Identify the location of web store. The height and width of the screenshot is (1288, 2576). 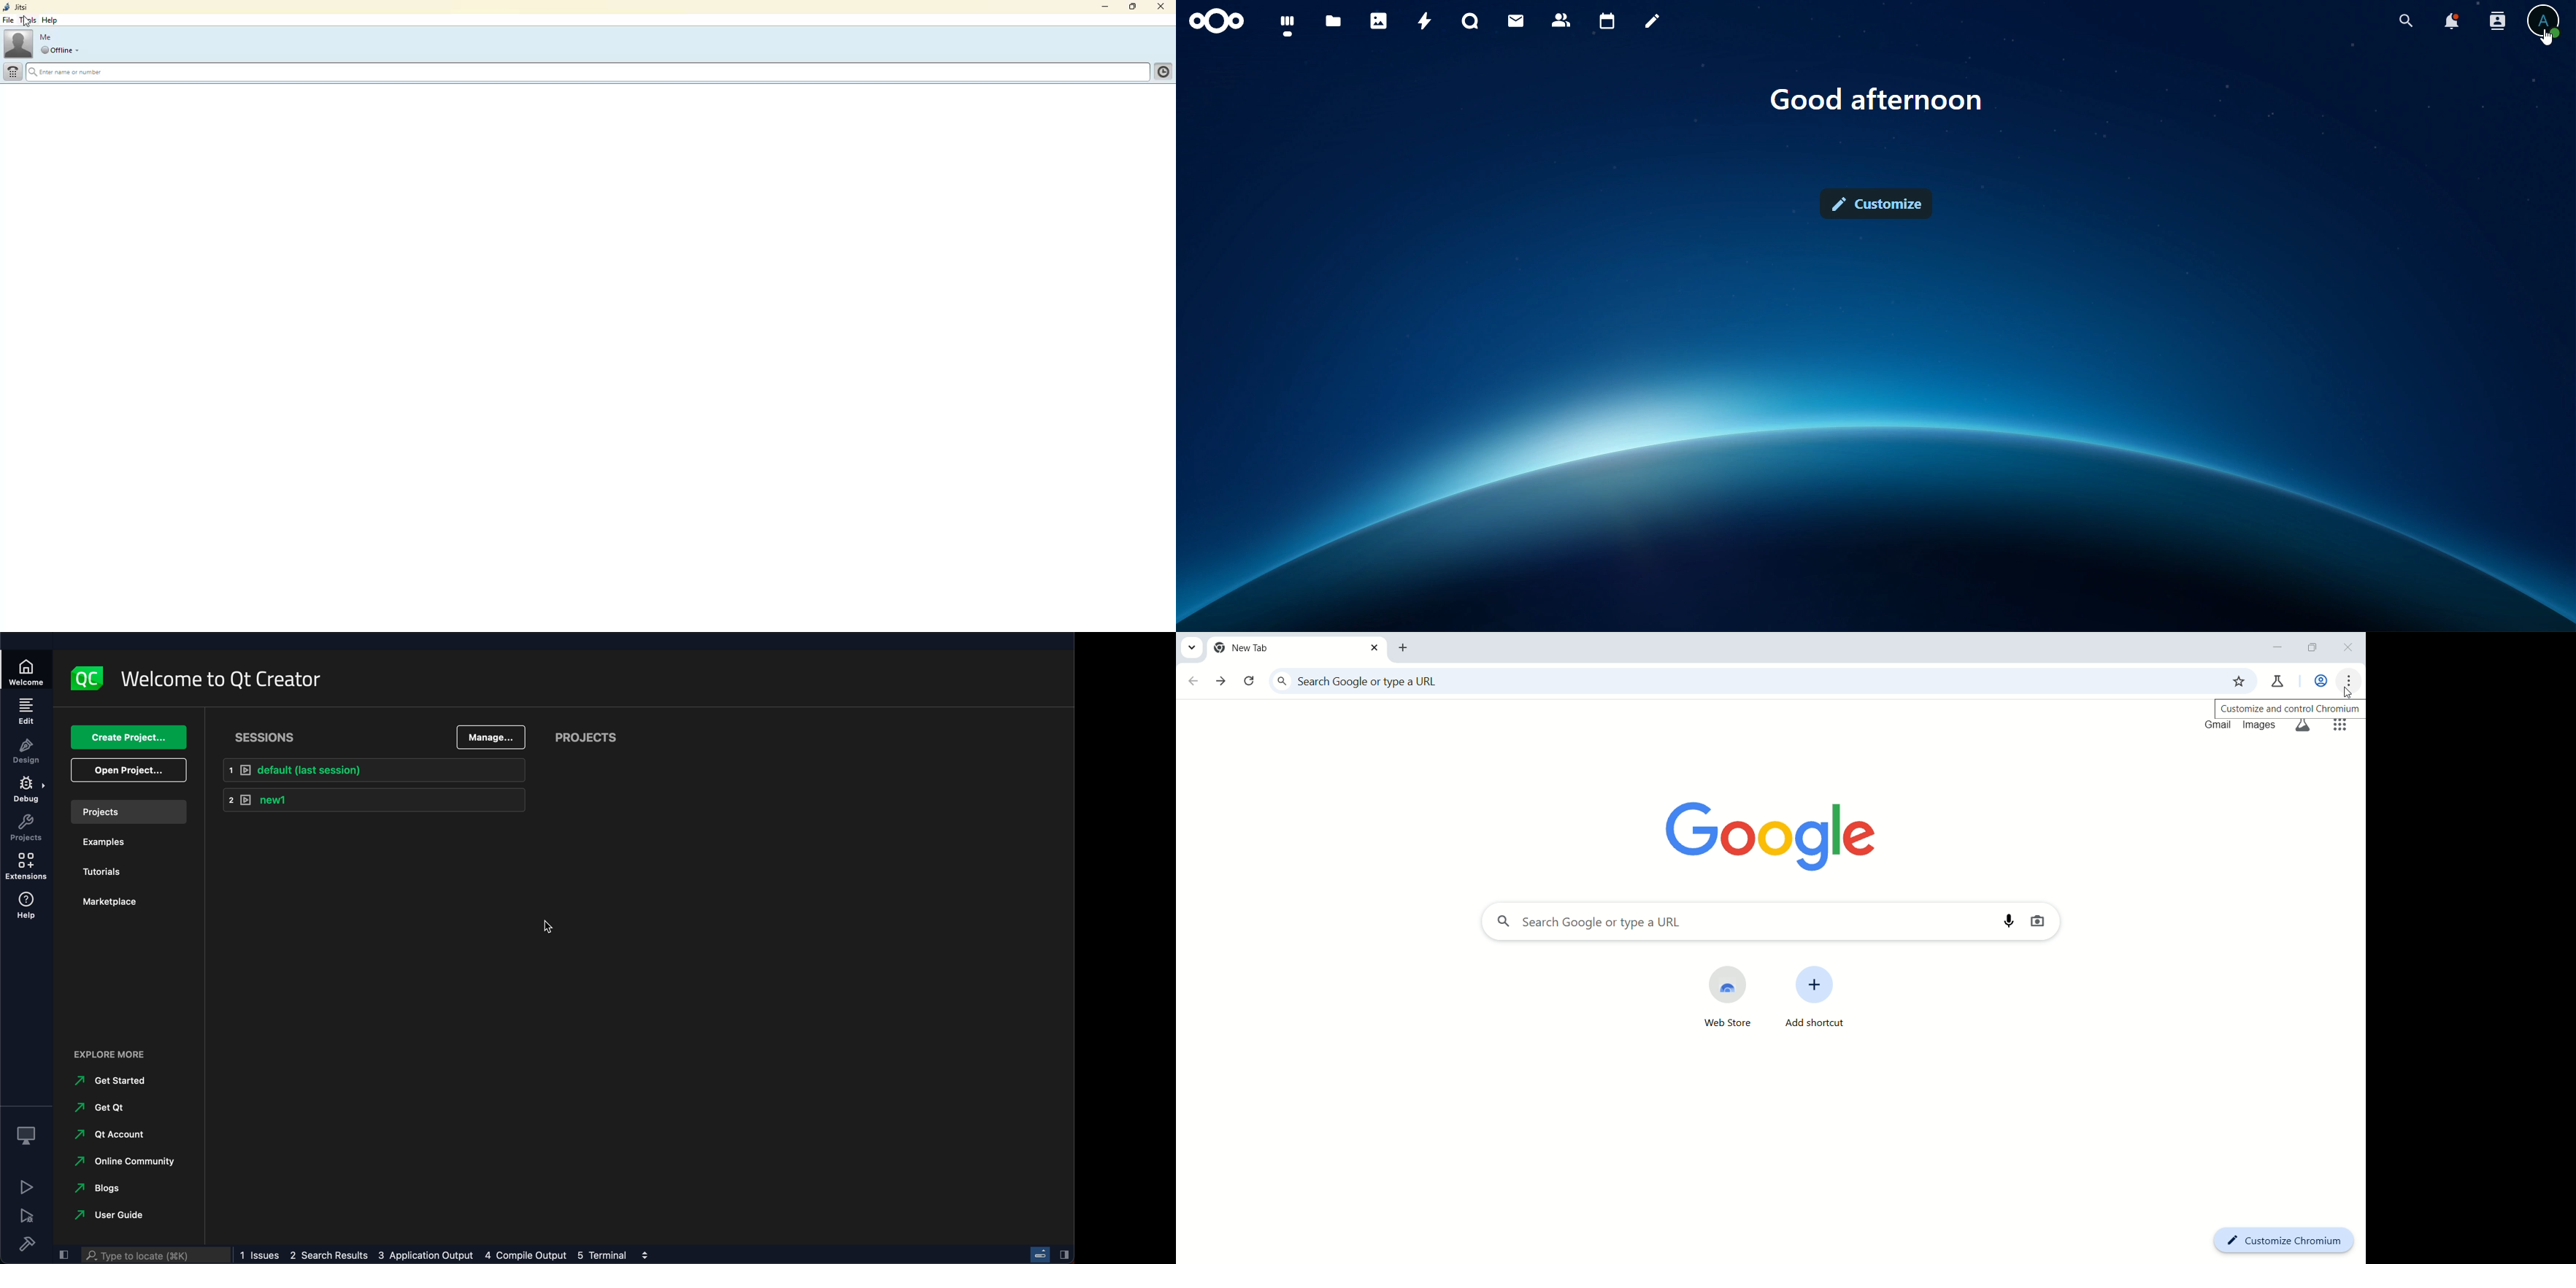
(1713, 998).